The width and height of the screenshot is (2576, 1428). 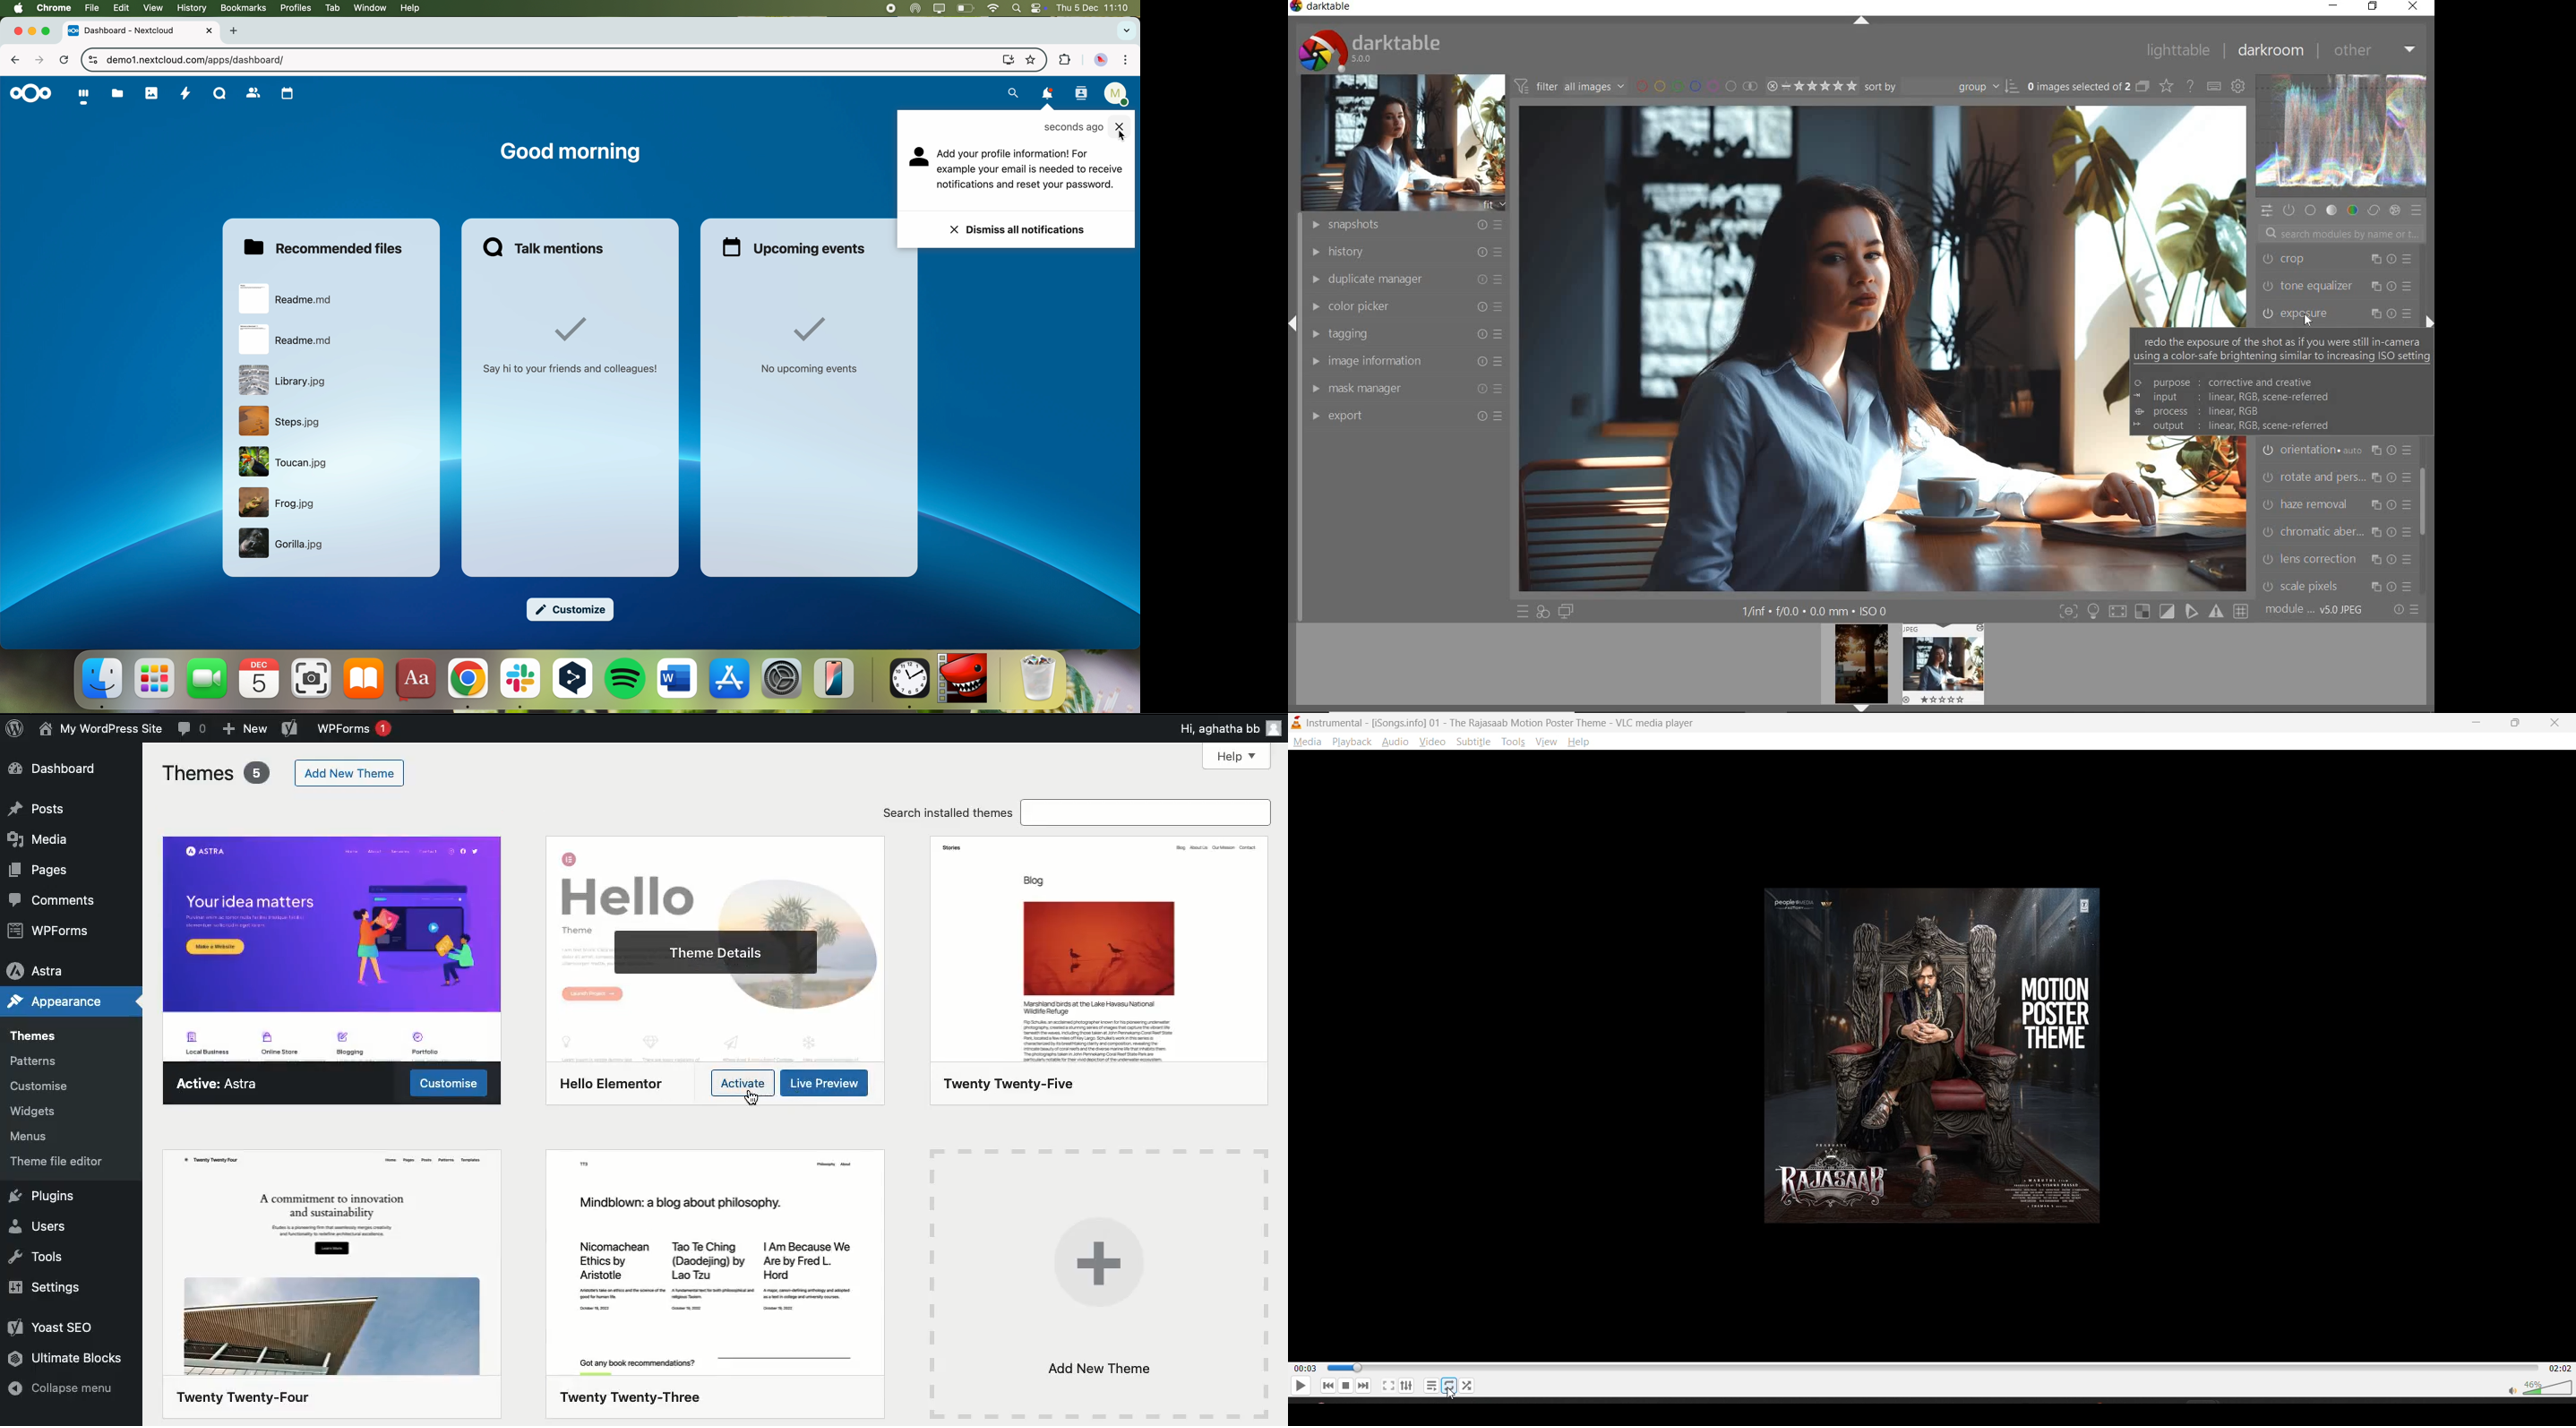 What do you see at coordinates (1395, 743) in the screenshot?
I see `audio` at bounding box center [1395, 743].